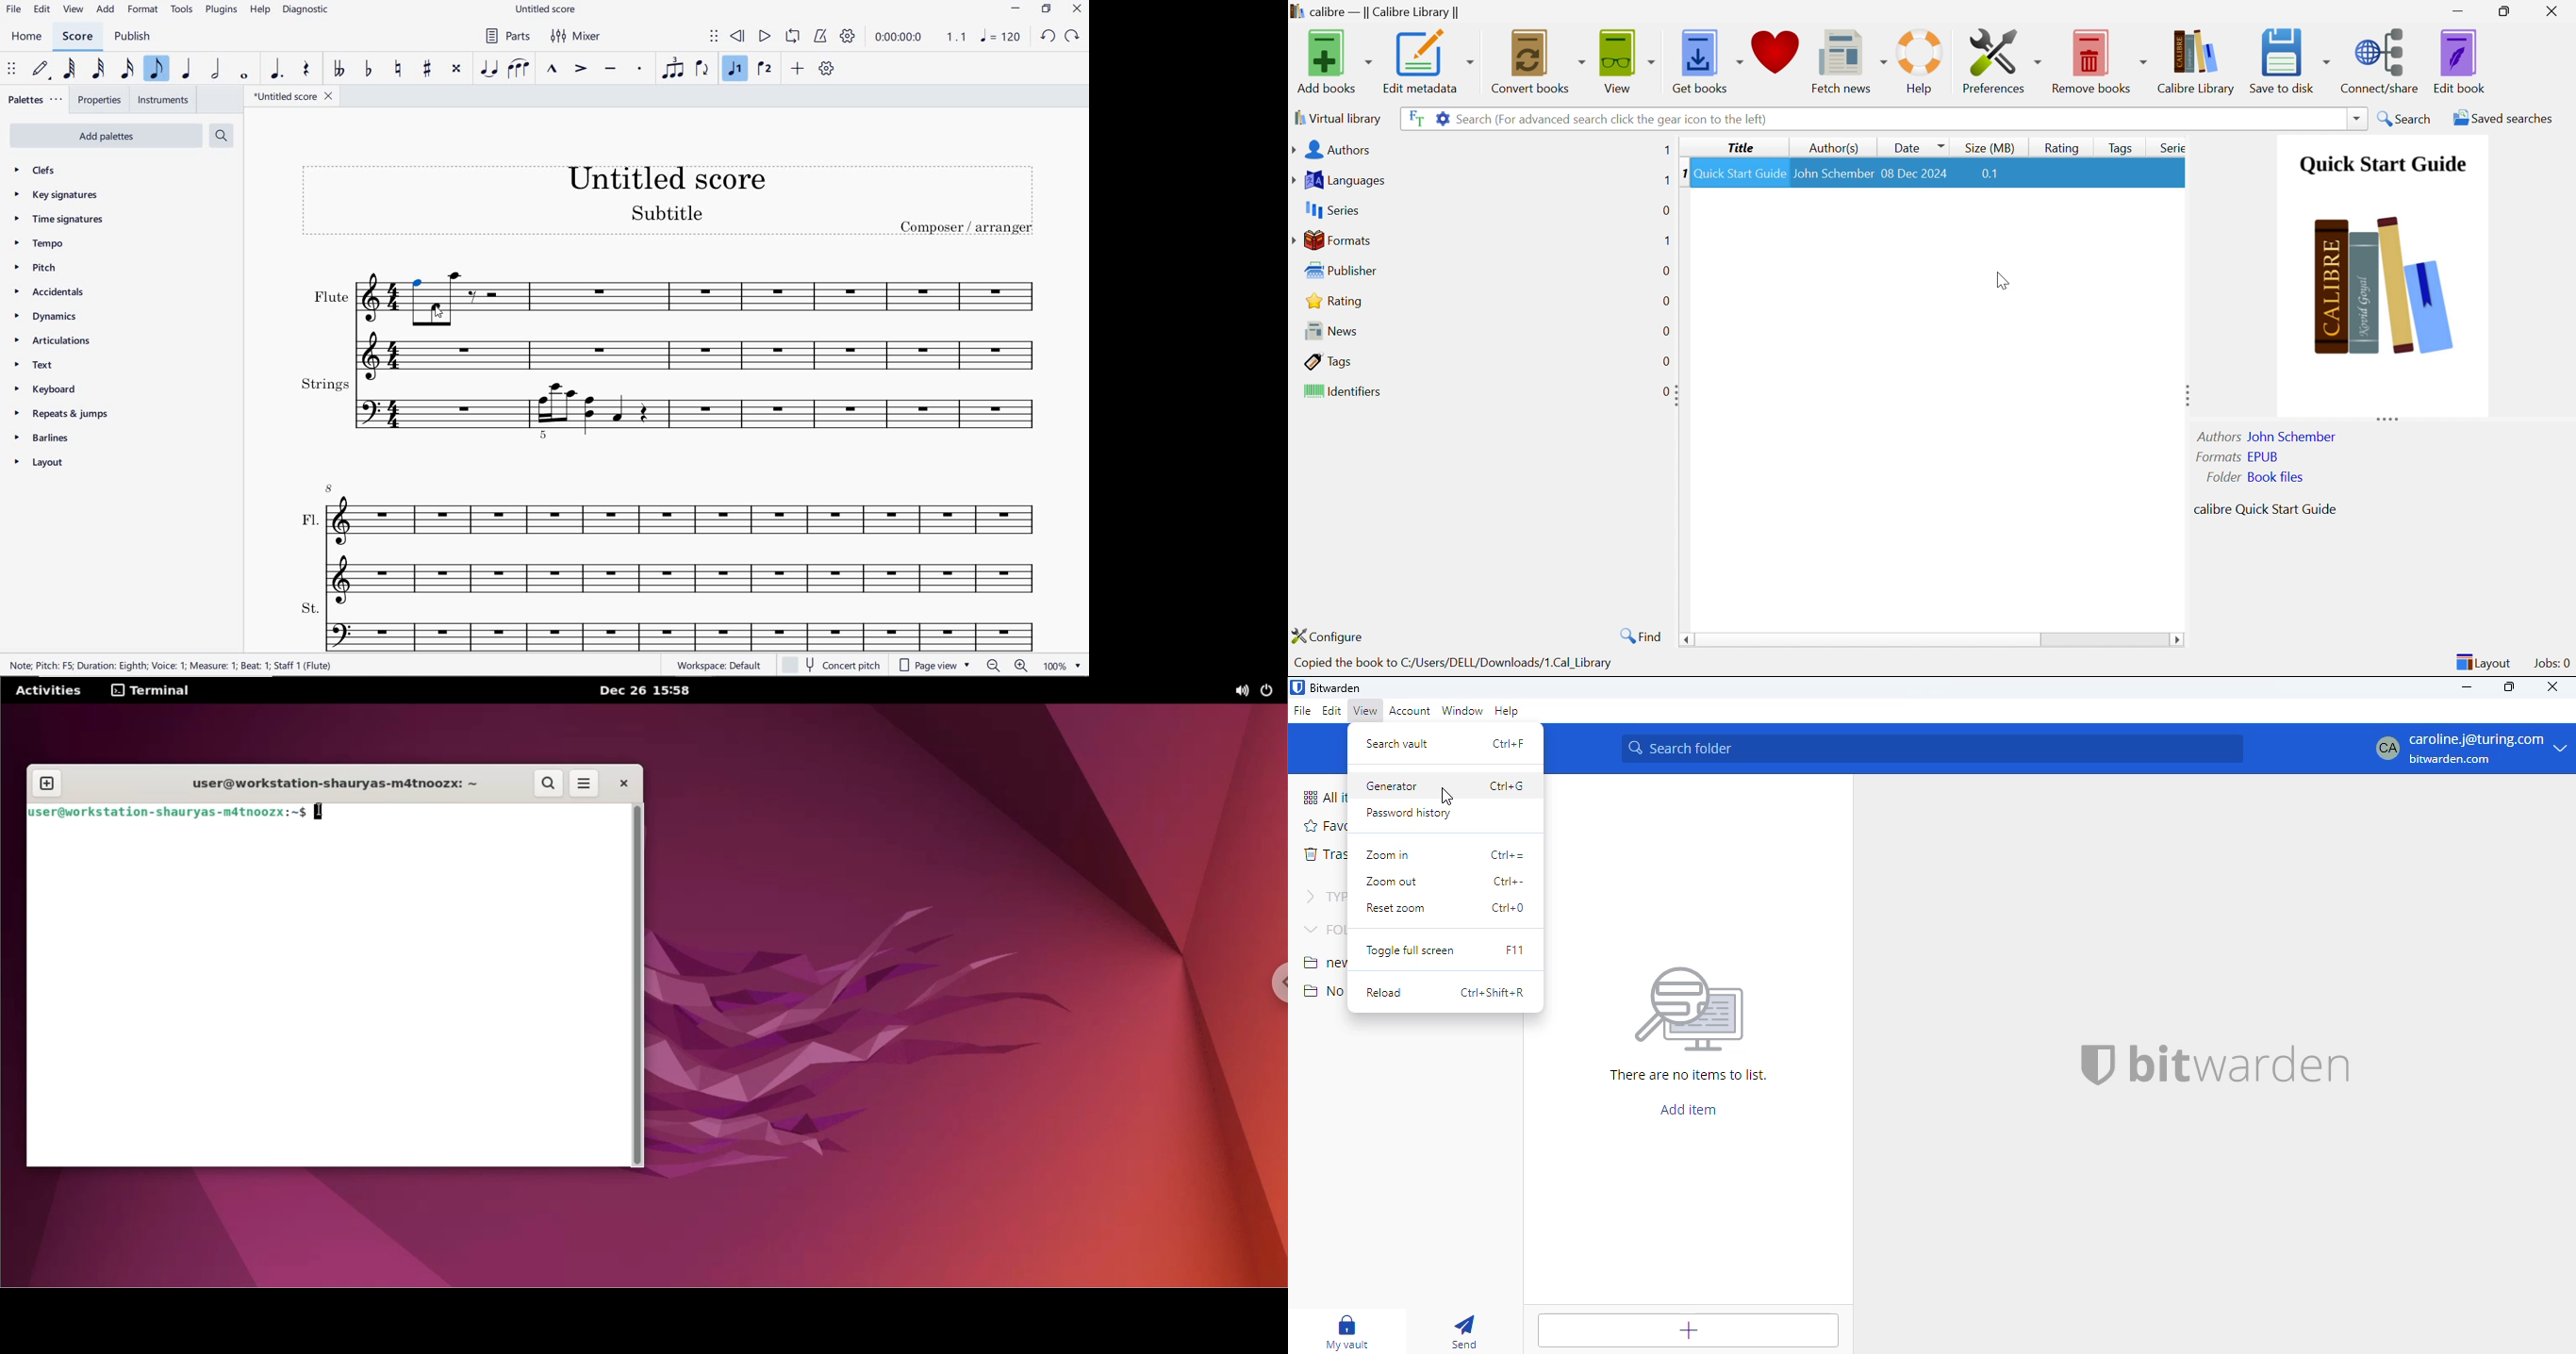 The height and width of the screenshot is (1372, 2576). Describe the element at coordinates (1047, 8) in the screenshot. I see `restore down` at that location.